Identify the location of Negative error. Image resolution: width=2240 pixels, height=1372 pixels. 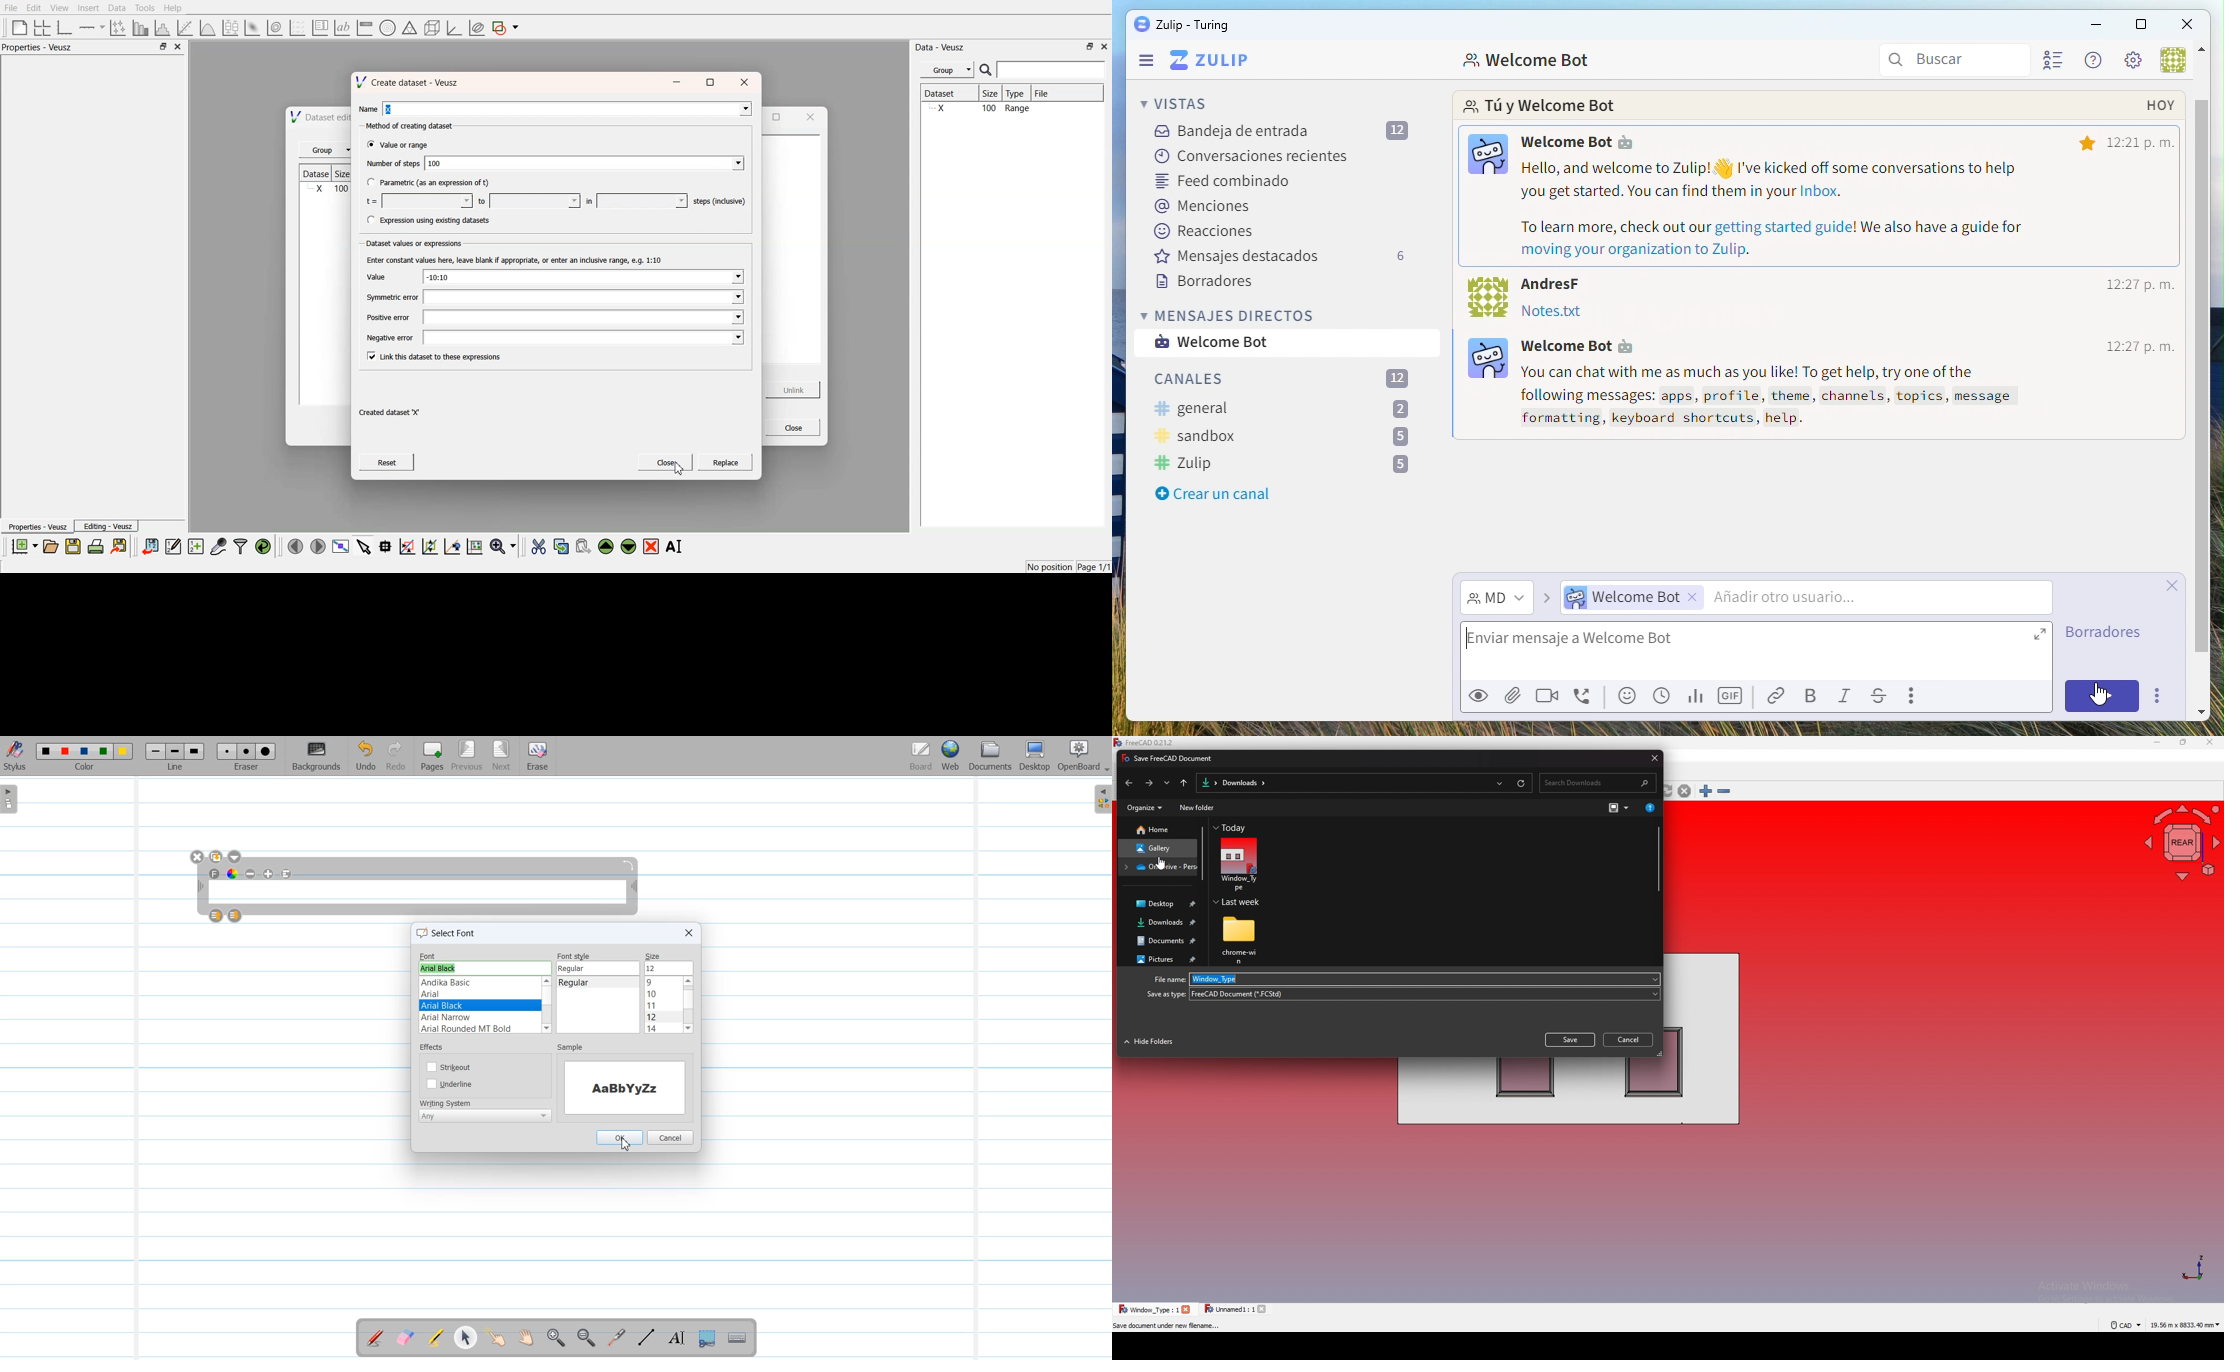
(393, 339).